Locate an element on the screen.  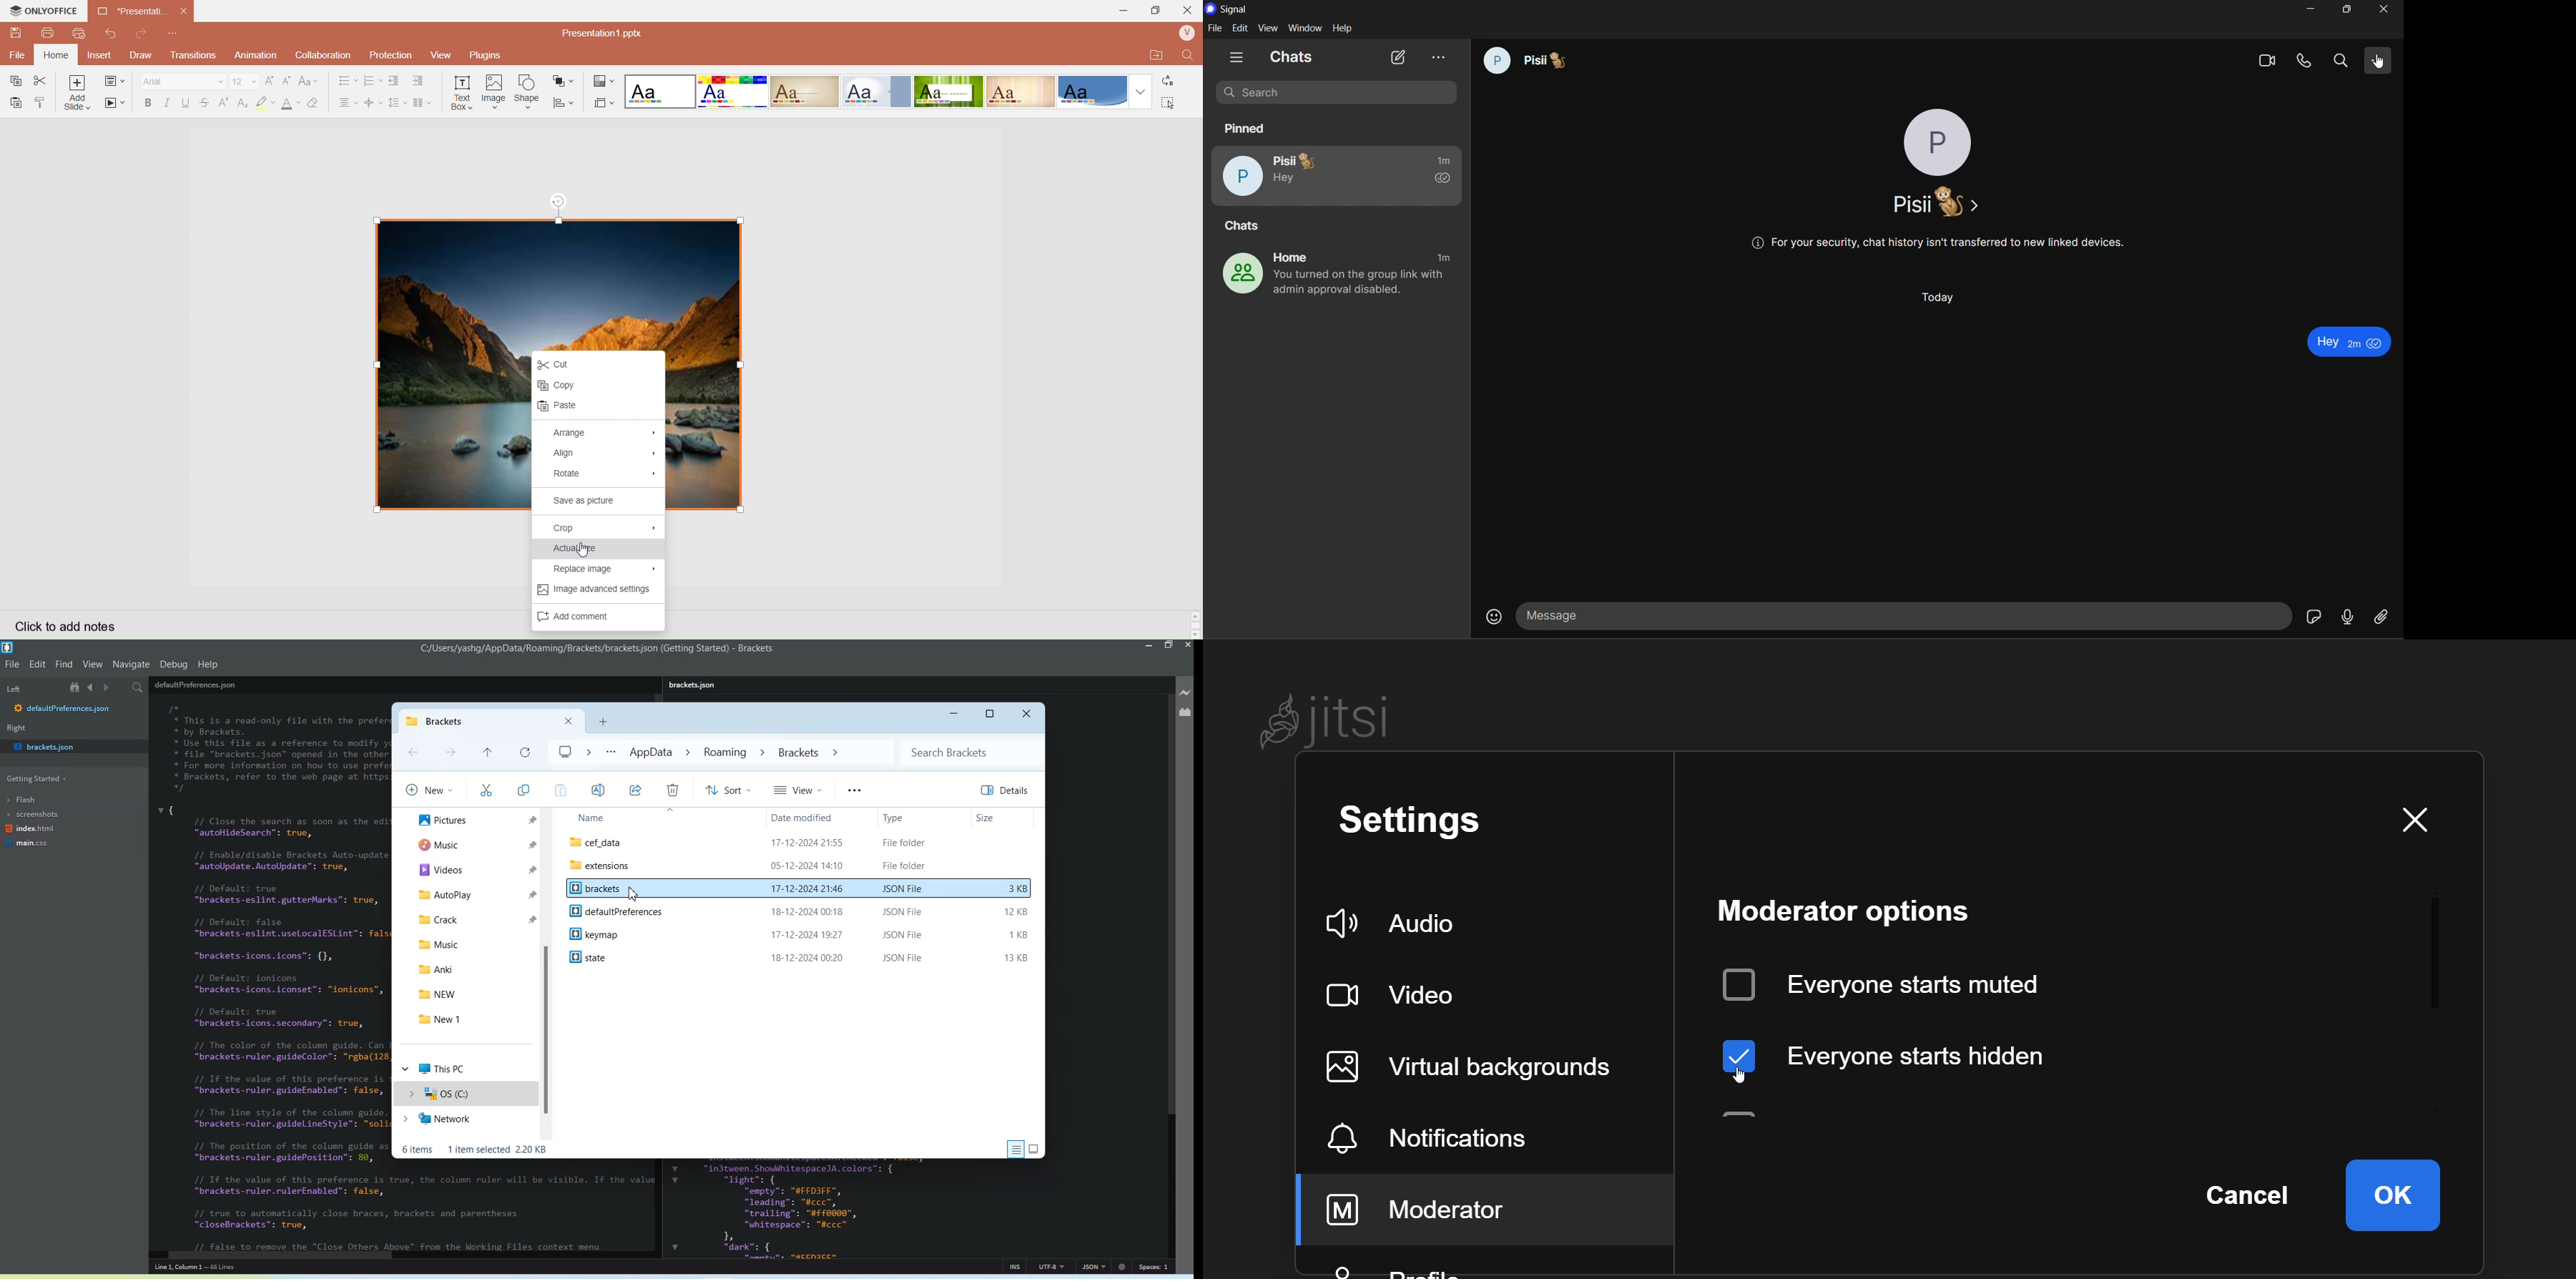
Align is located at coordinates (601, 452).